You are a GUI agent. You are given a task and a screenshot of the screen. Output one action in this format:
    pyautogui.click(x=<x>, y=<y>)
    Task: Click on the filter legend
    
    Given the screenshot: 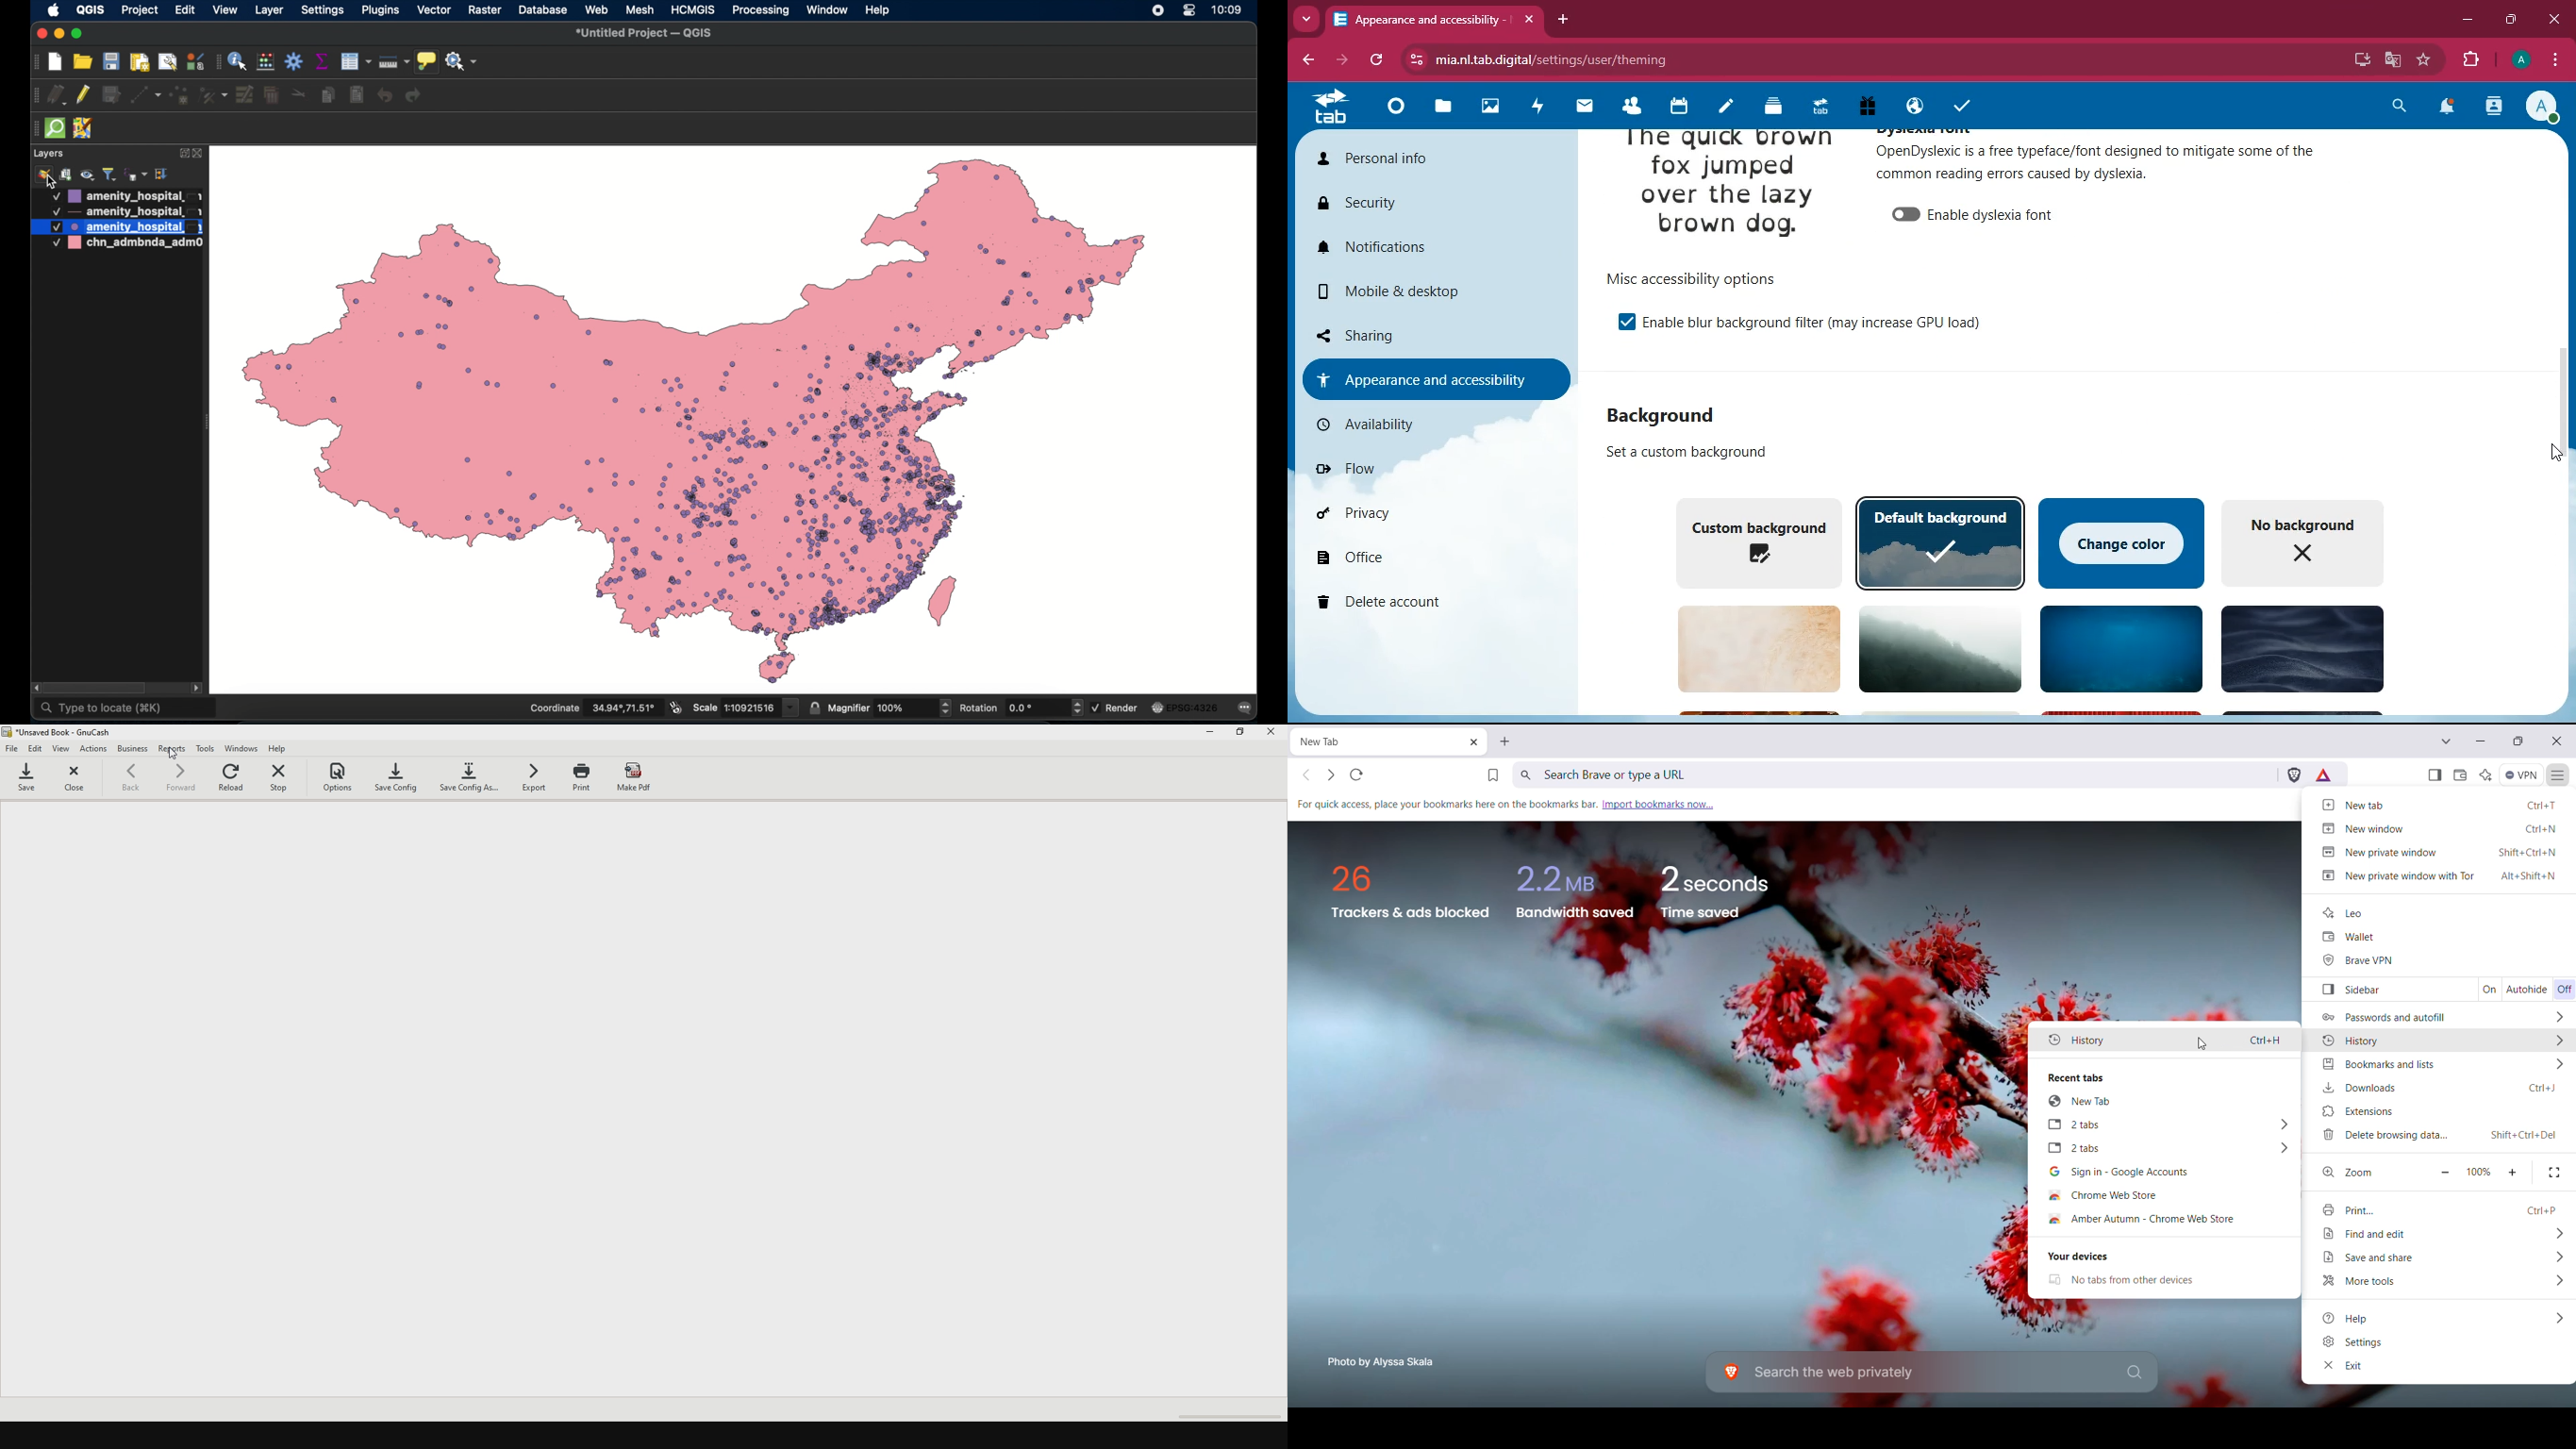 What is the action you would take?
    pyautogui.click(x=109, y=174)
    